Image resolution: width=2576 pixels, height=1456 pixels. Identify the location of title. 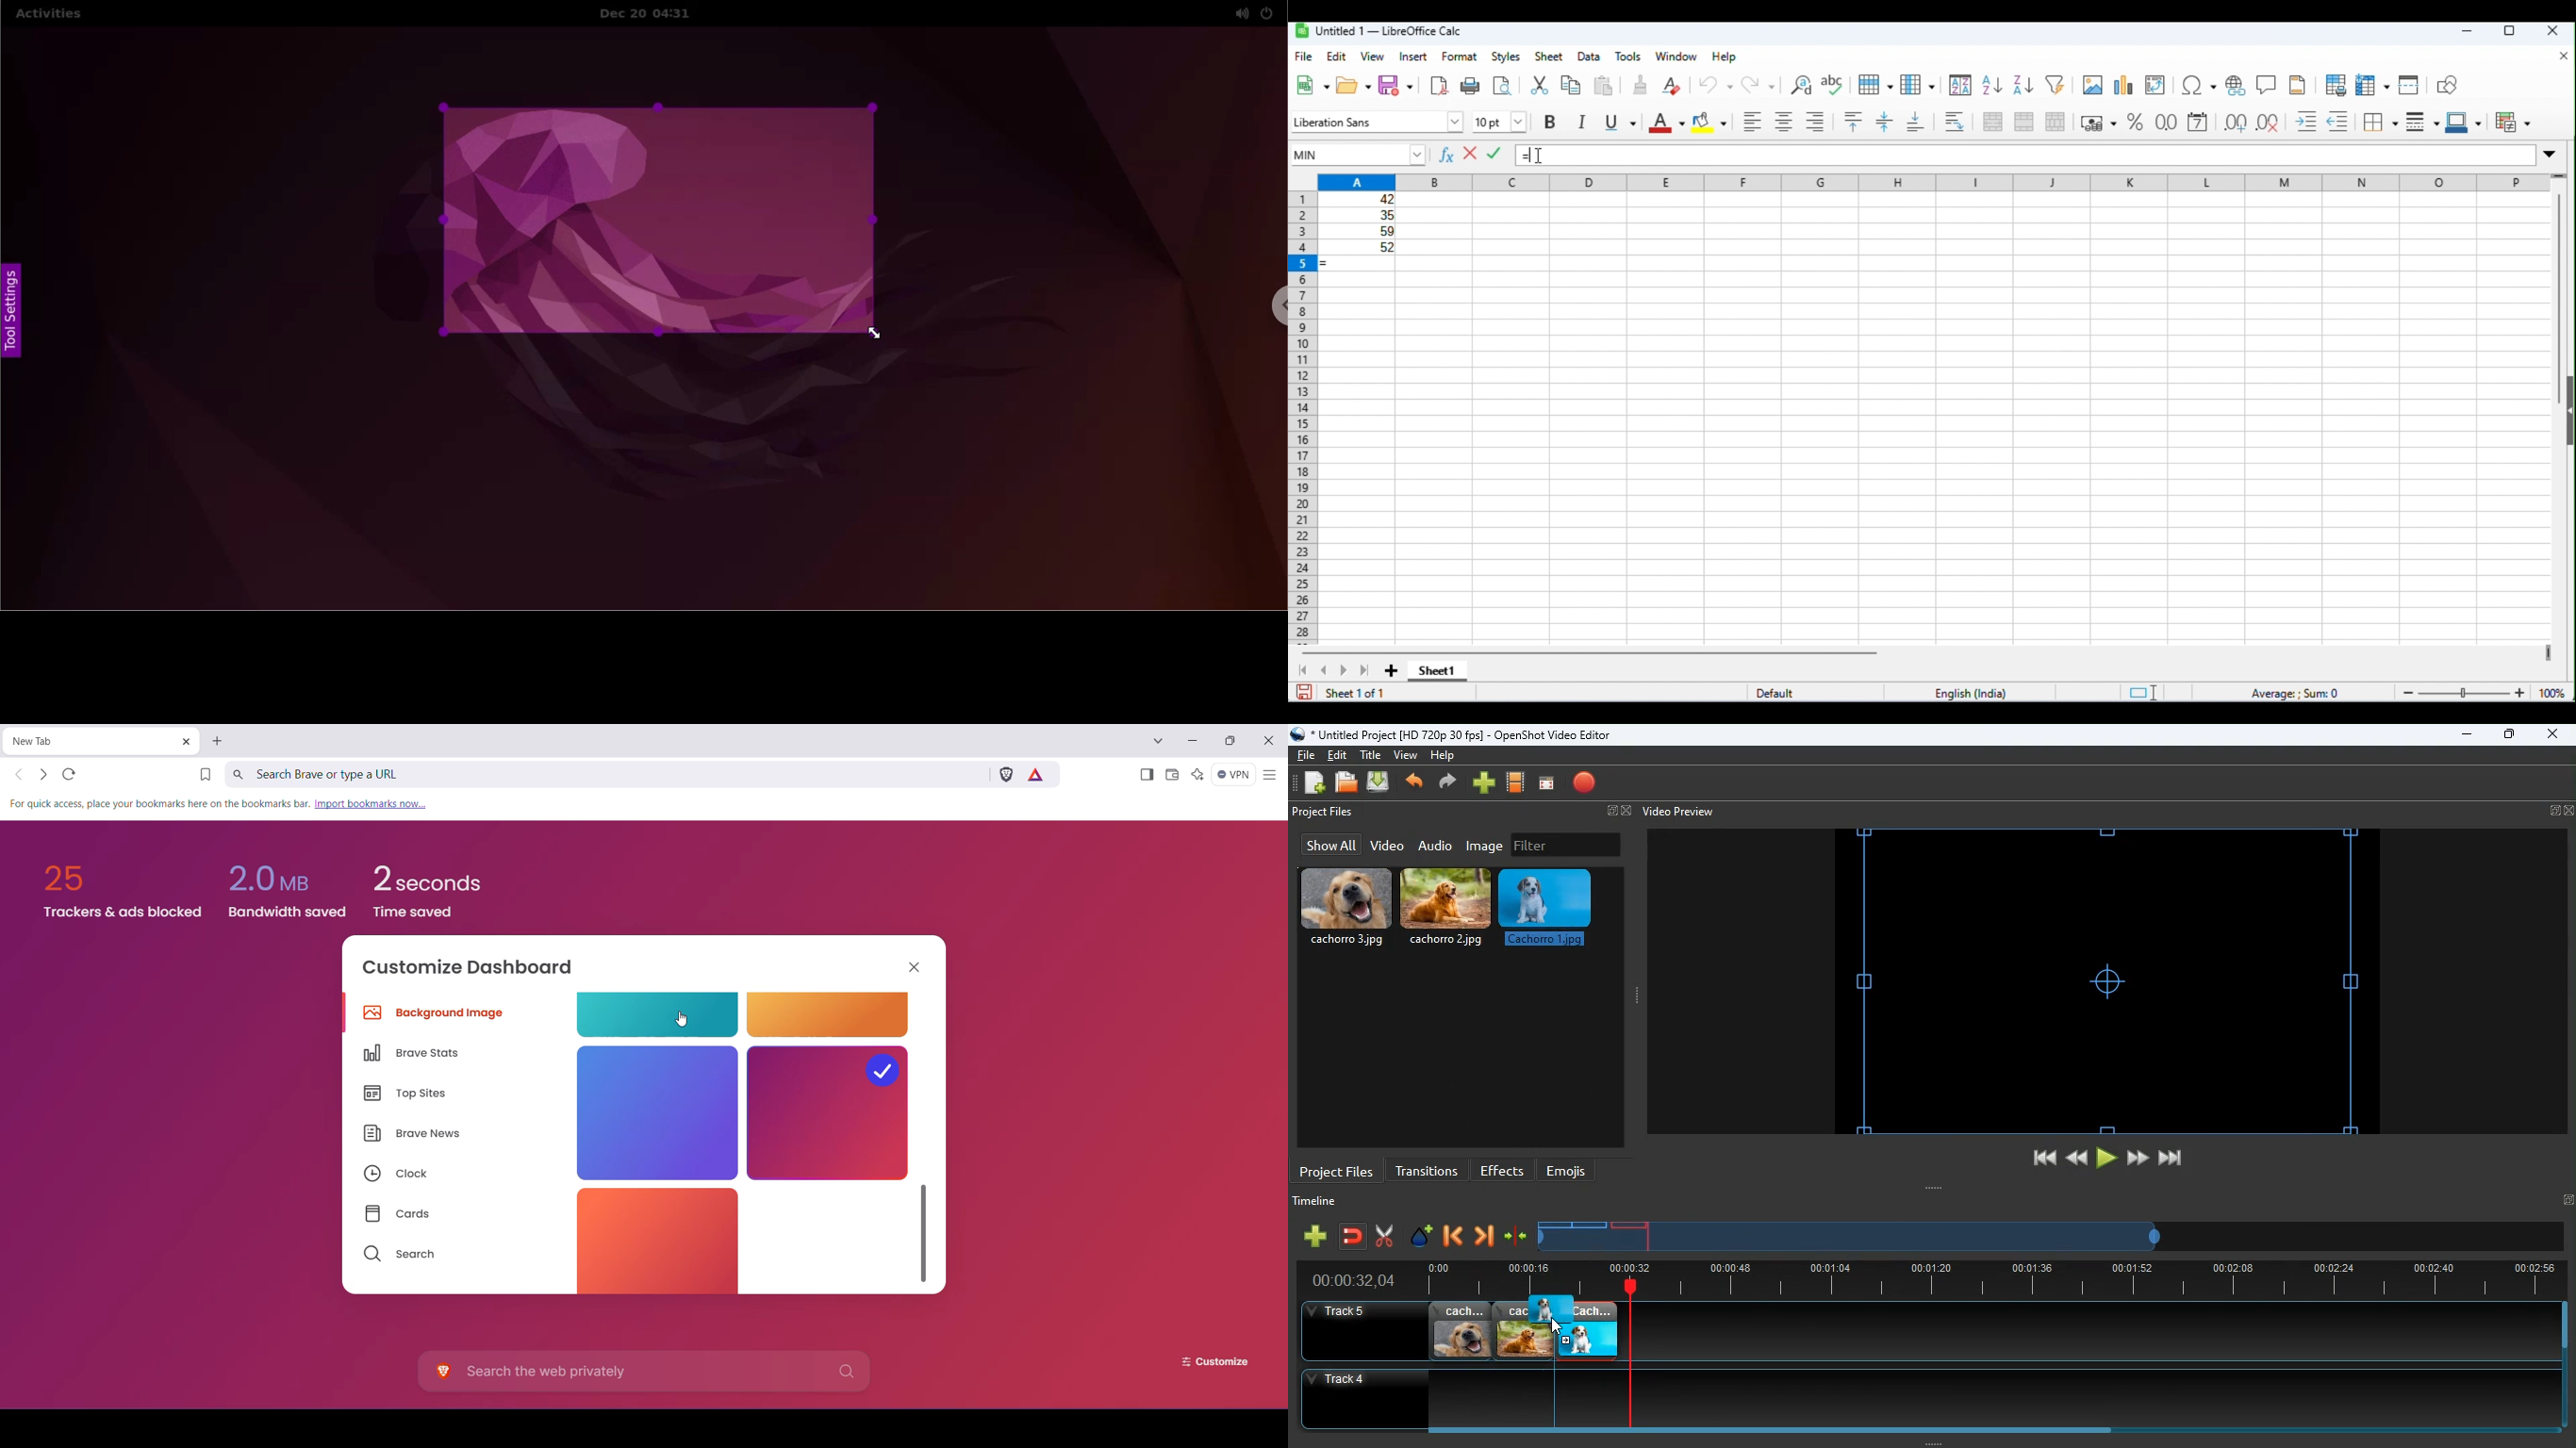
(1373, 754).